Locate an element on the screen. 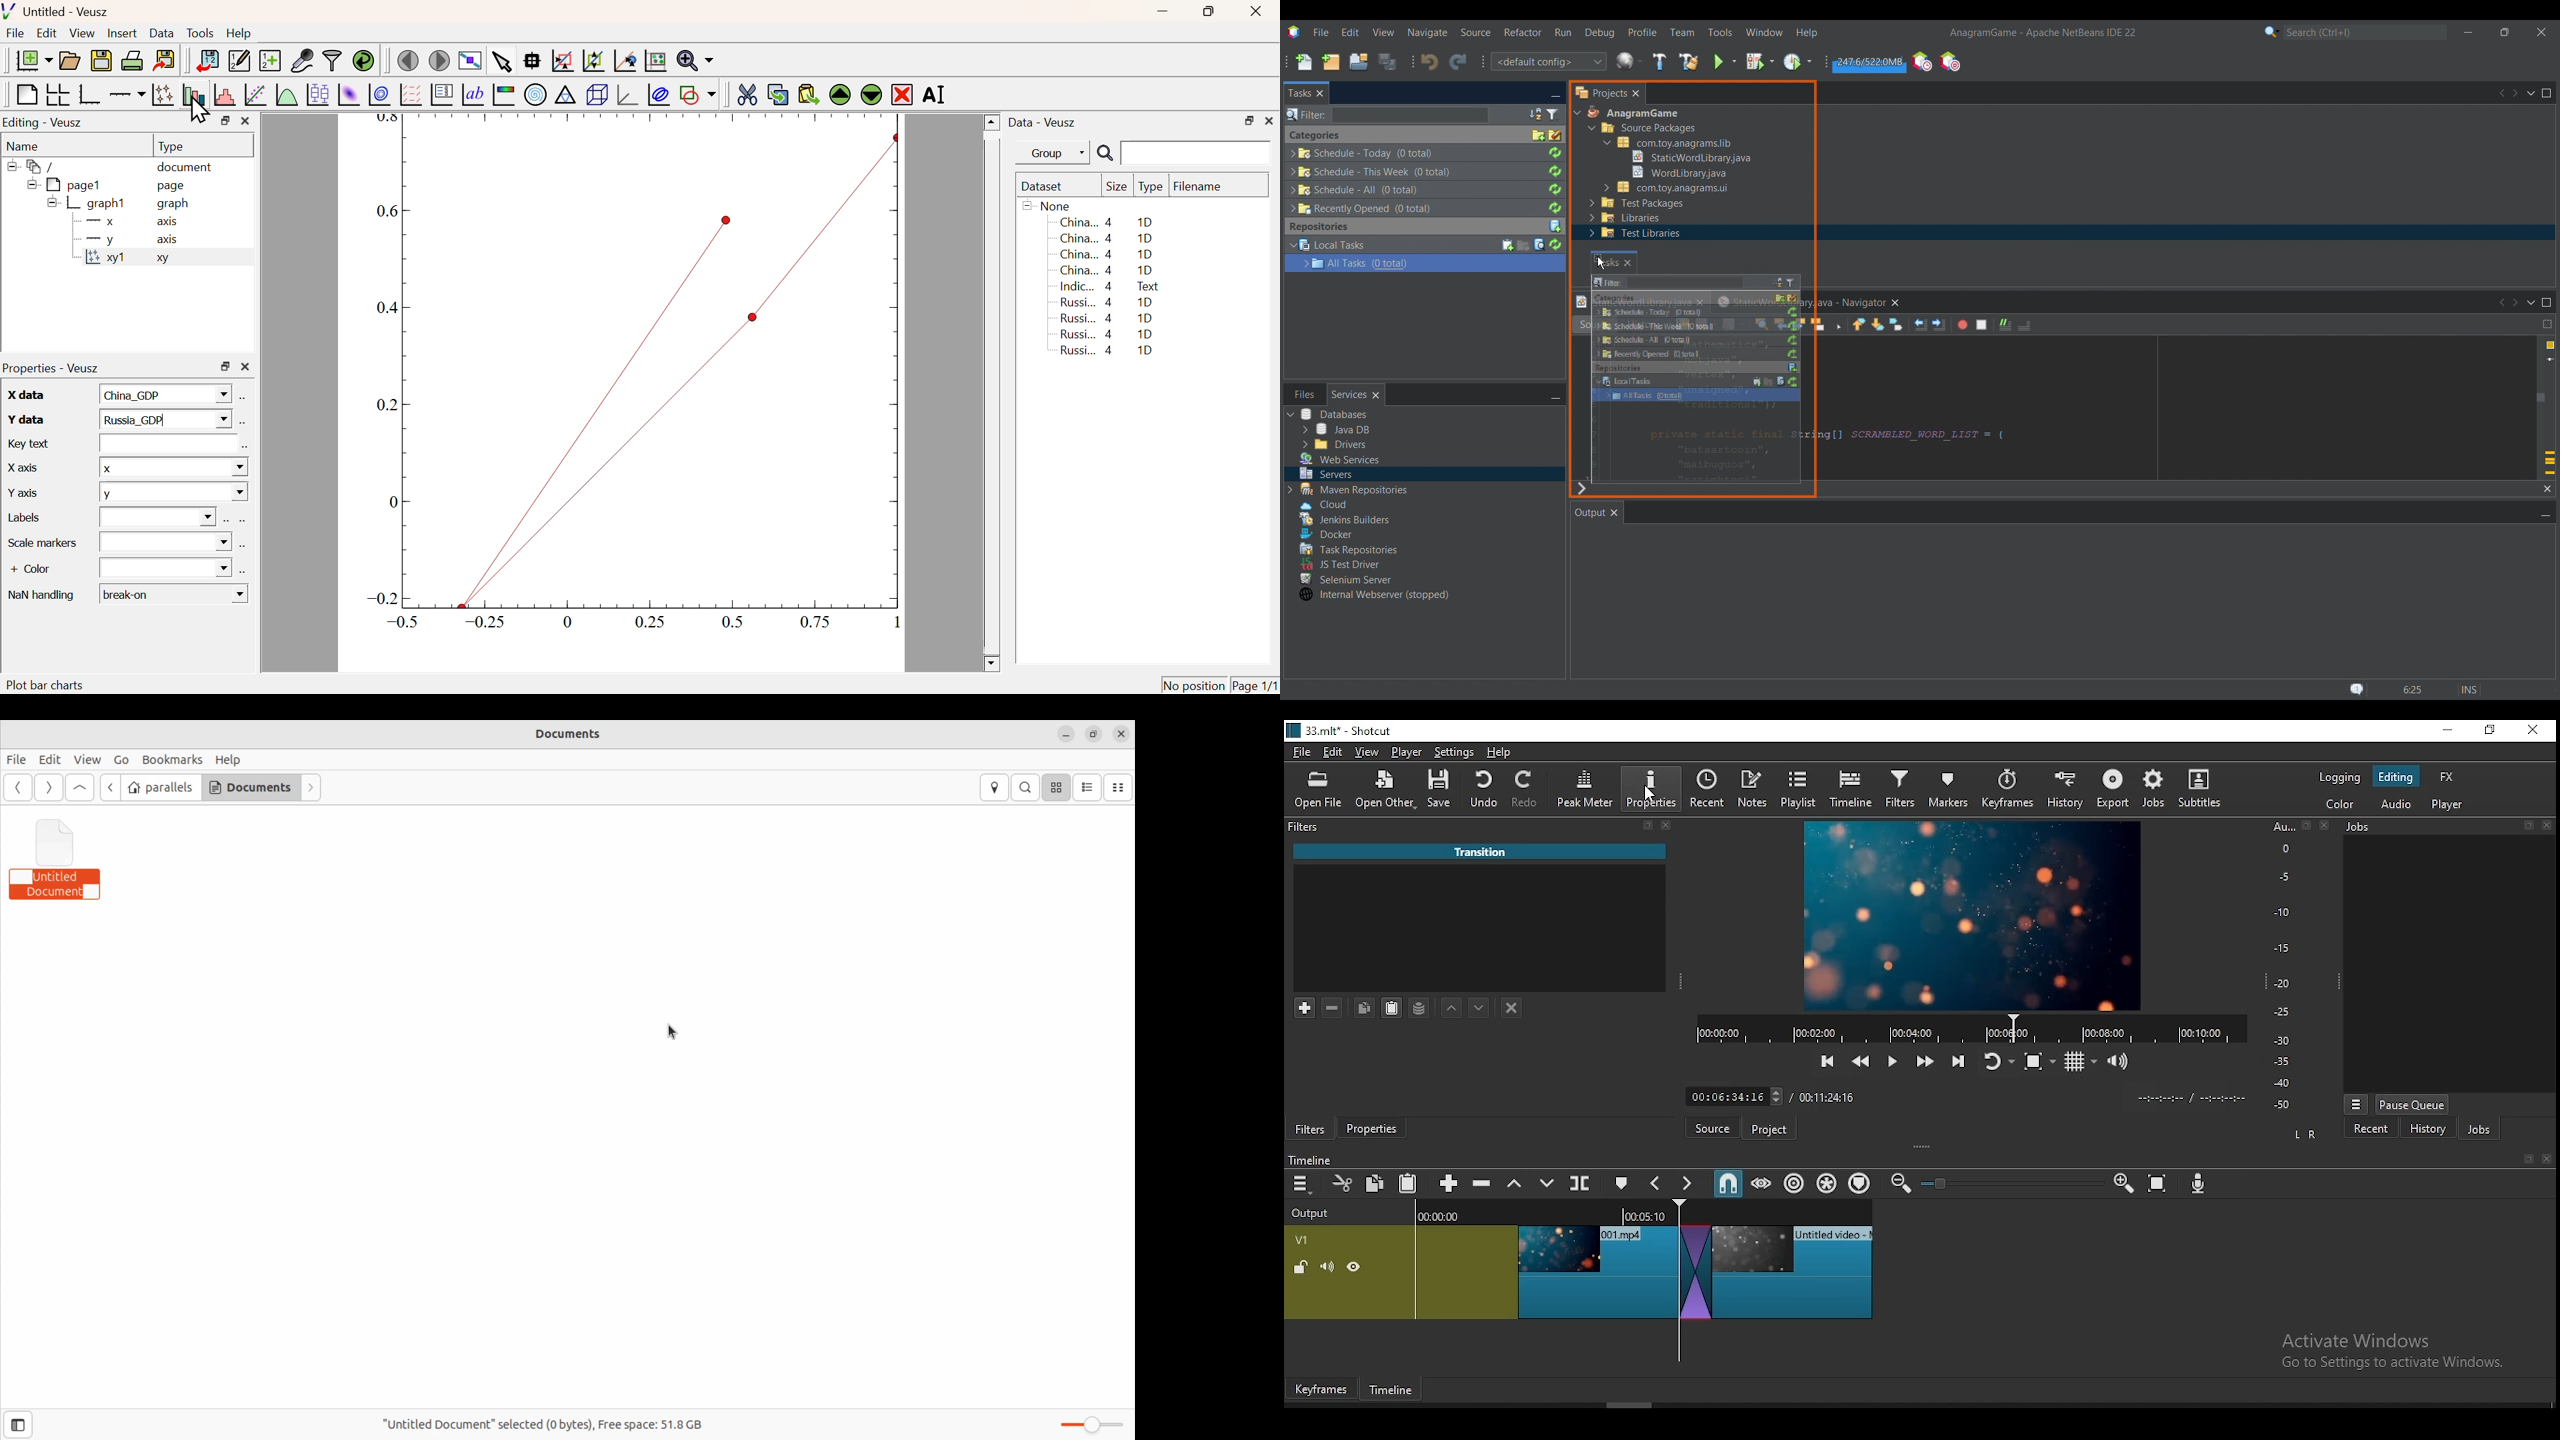 This screenshot has height=1456, width=2576. zoom timeline out is located at coordinates (1898, 1184).